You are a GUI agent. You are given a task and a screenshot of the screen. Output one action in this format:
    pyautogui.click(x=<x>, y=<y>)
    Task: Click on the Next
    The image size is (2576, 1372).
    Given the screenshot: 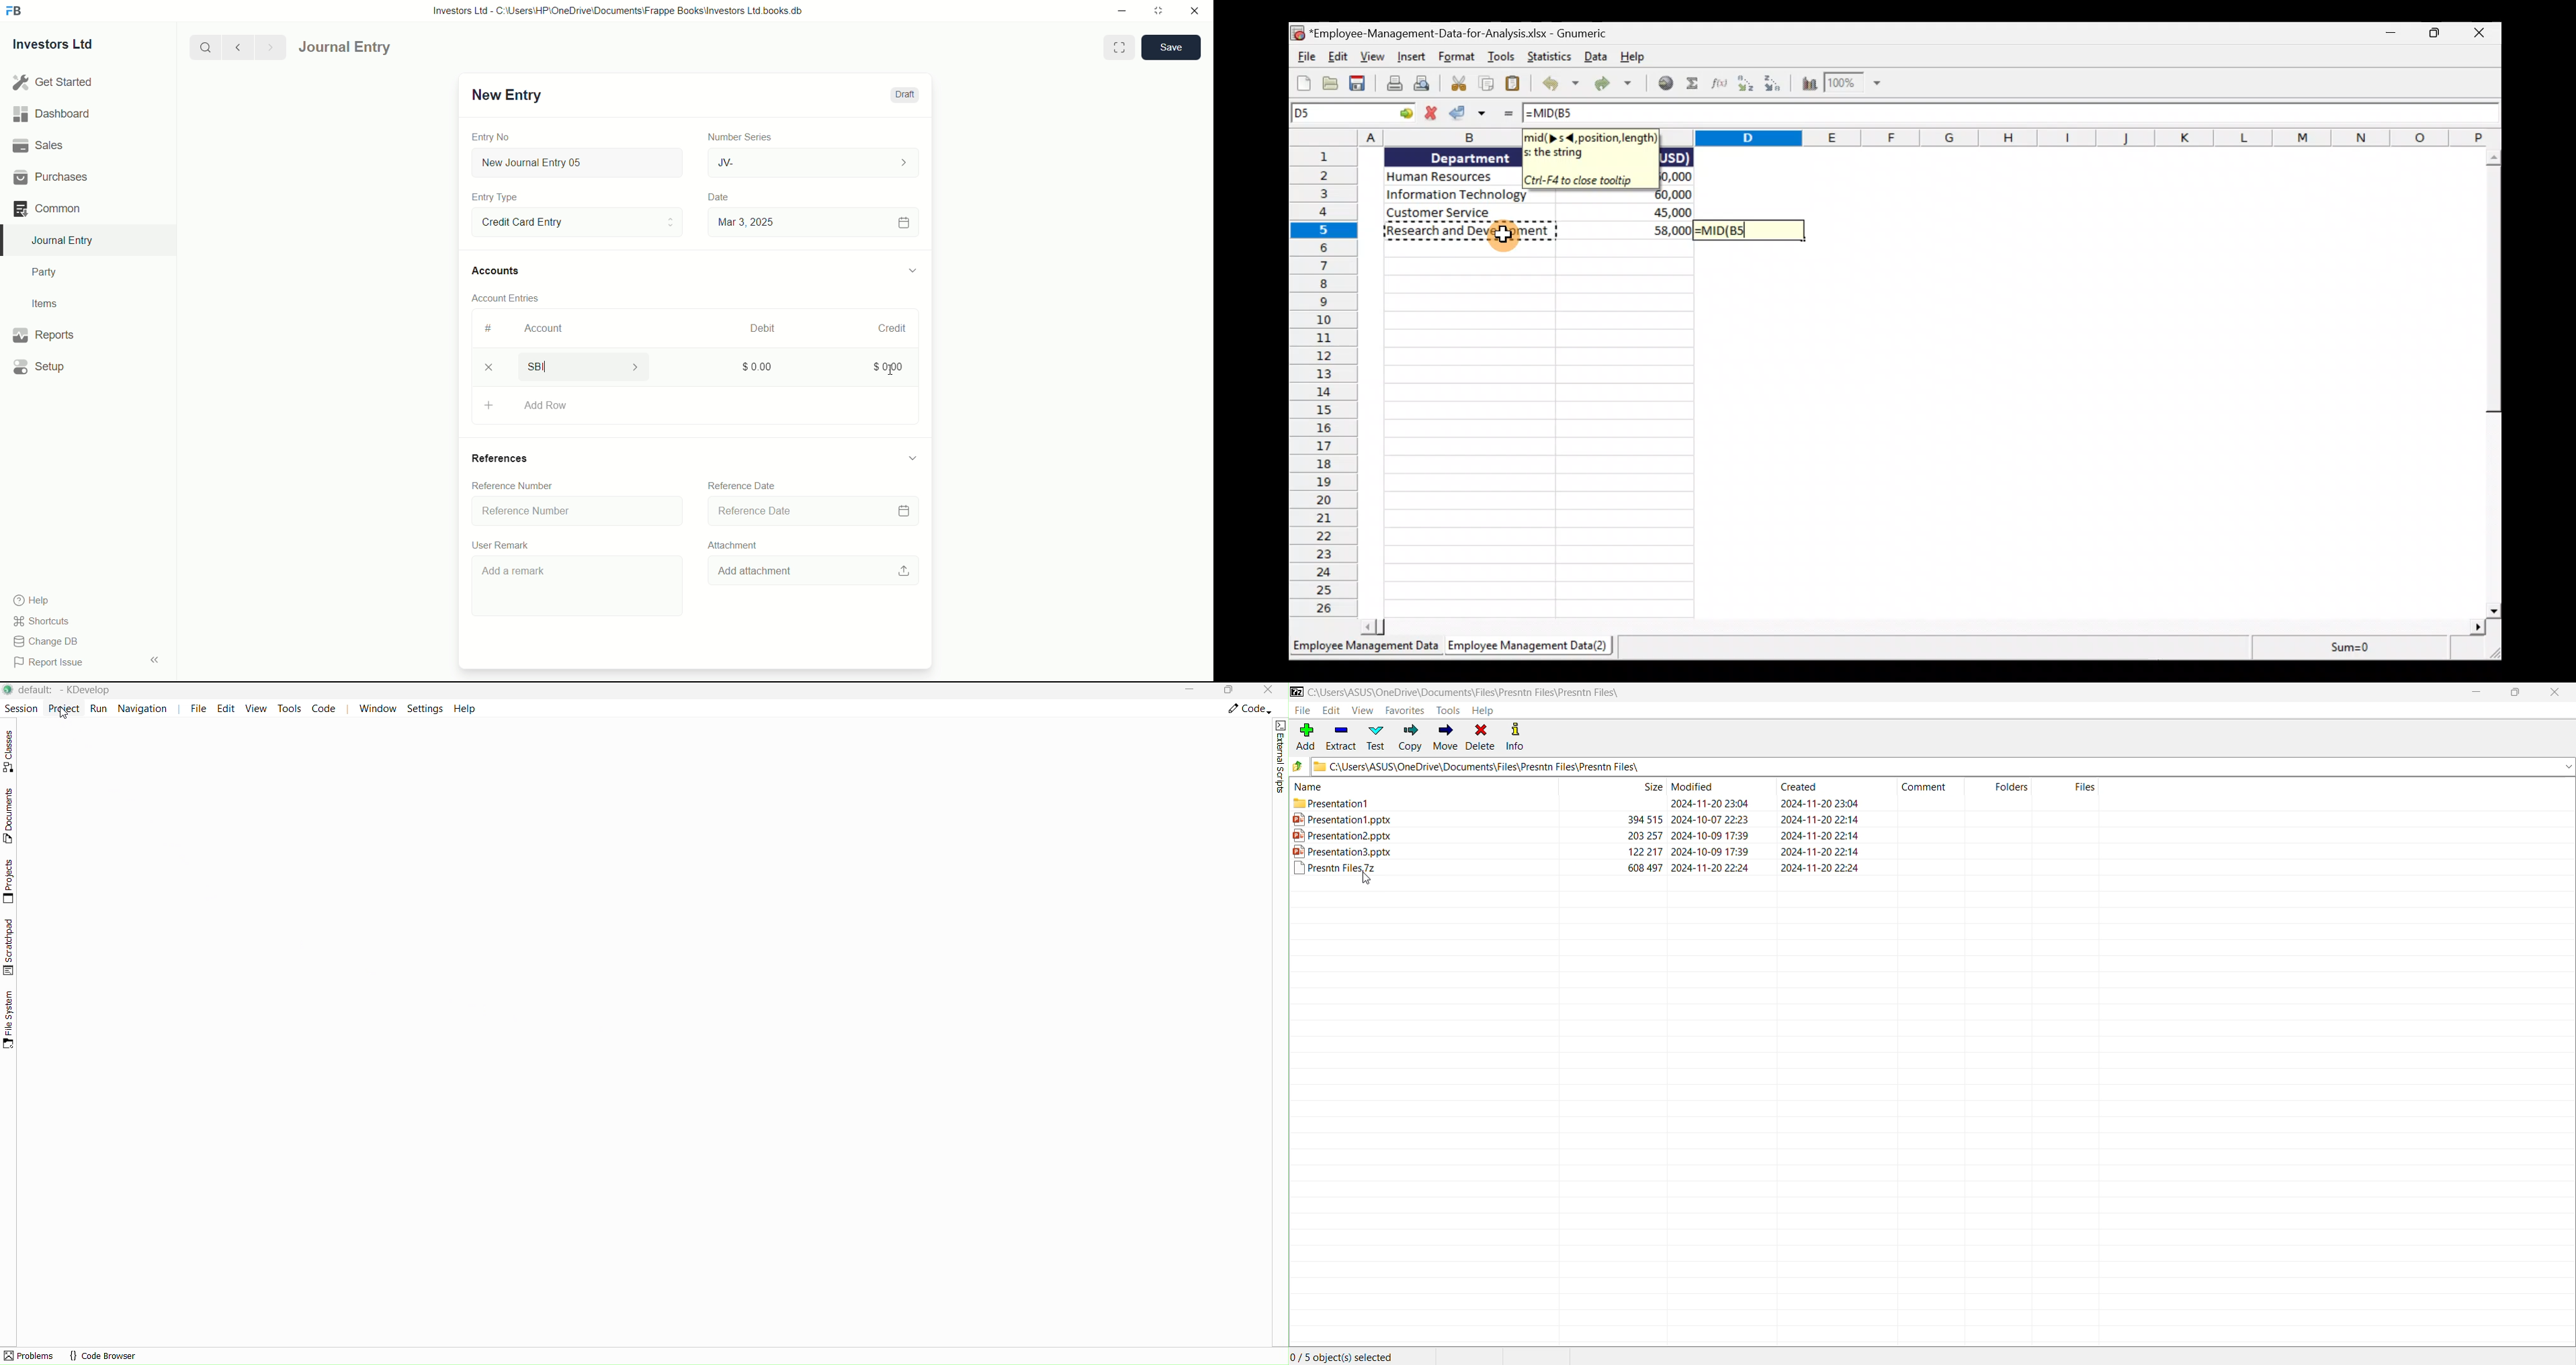 What is the action you would take?
    pyautogui.click(x=268, y=47)
    